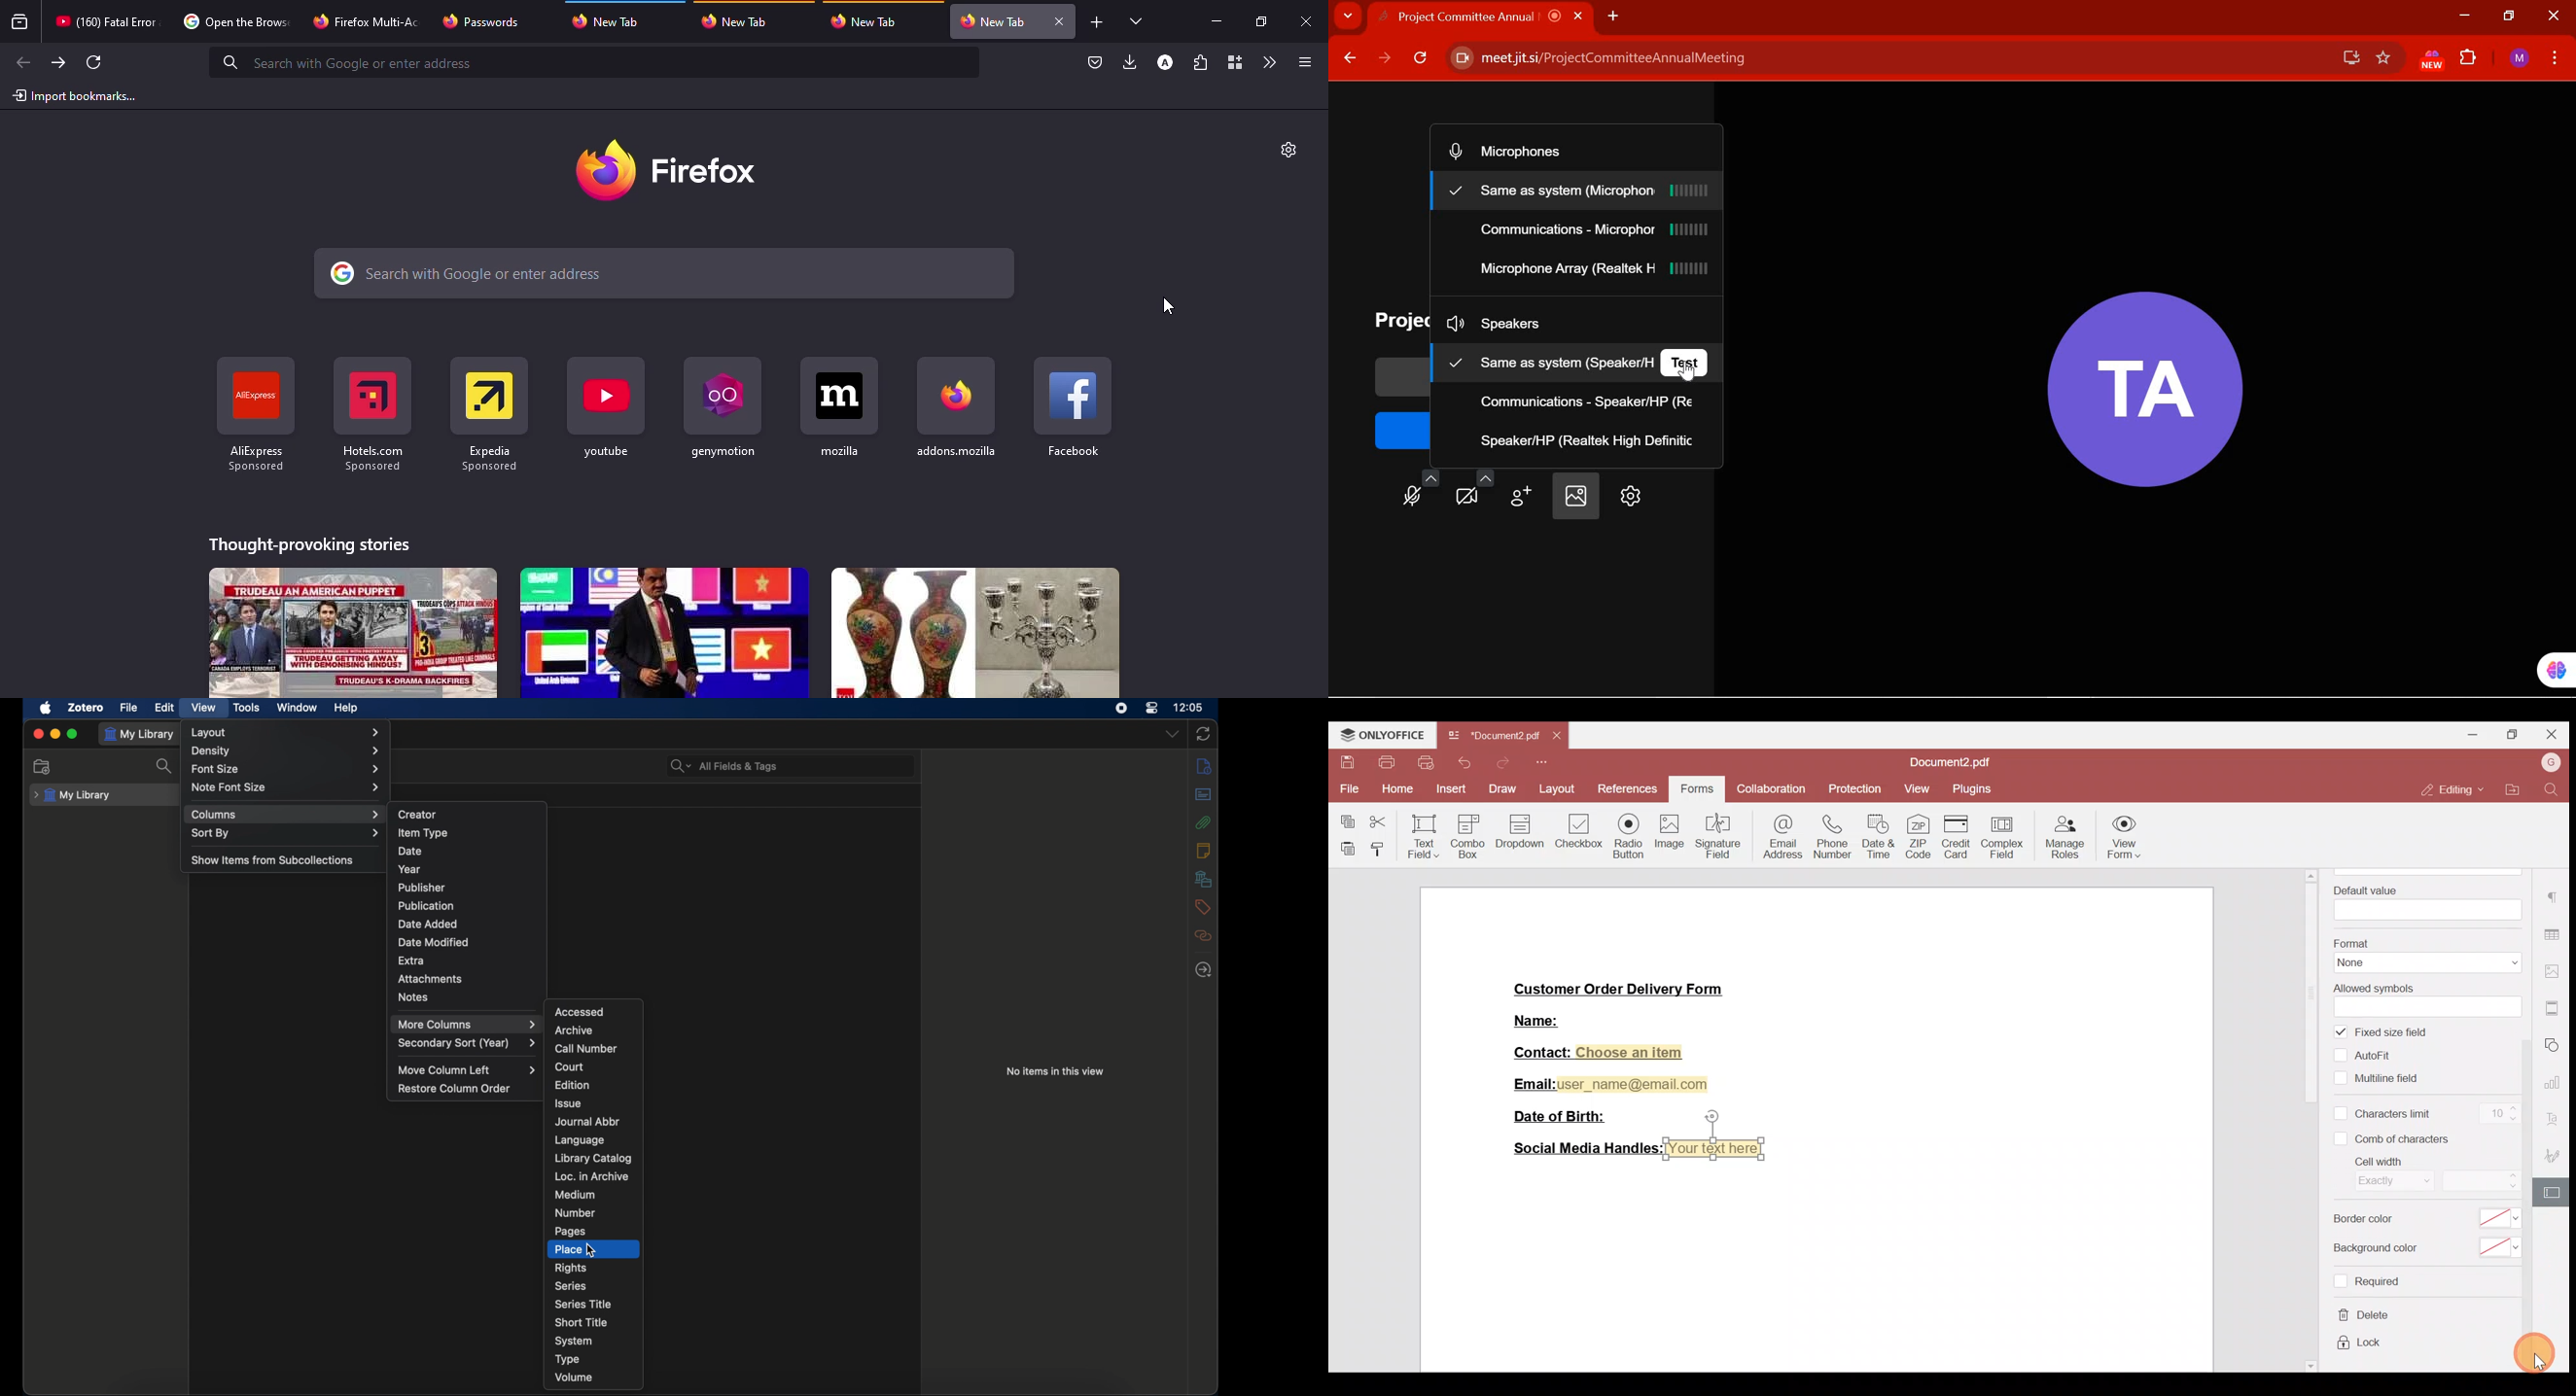  Describe the element at coordinates (1234, 62) in the screenshot. I see `container` at that location.